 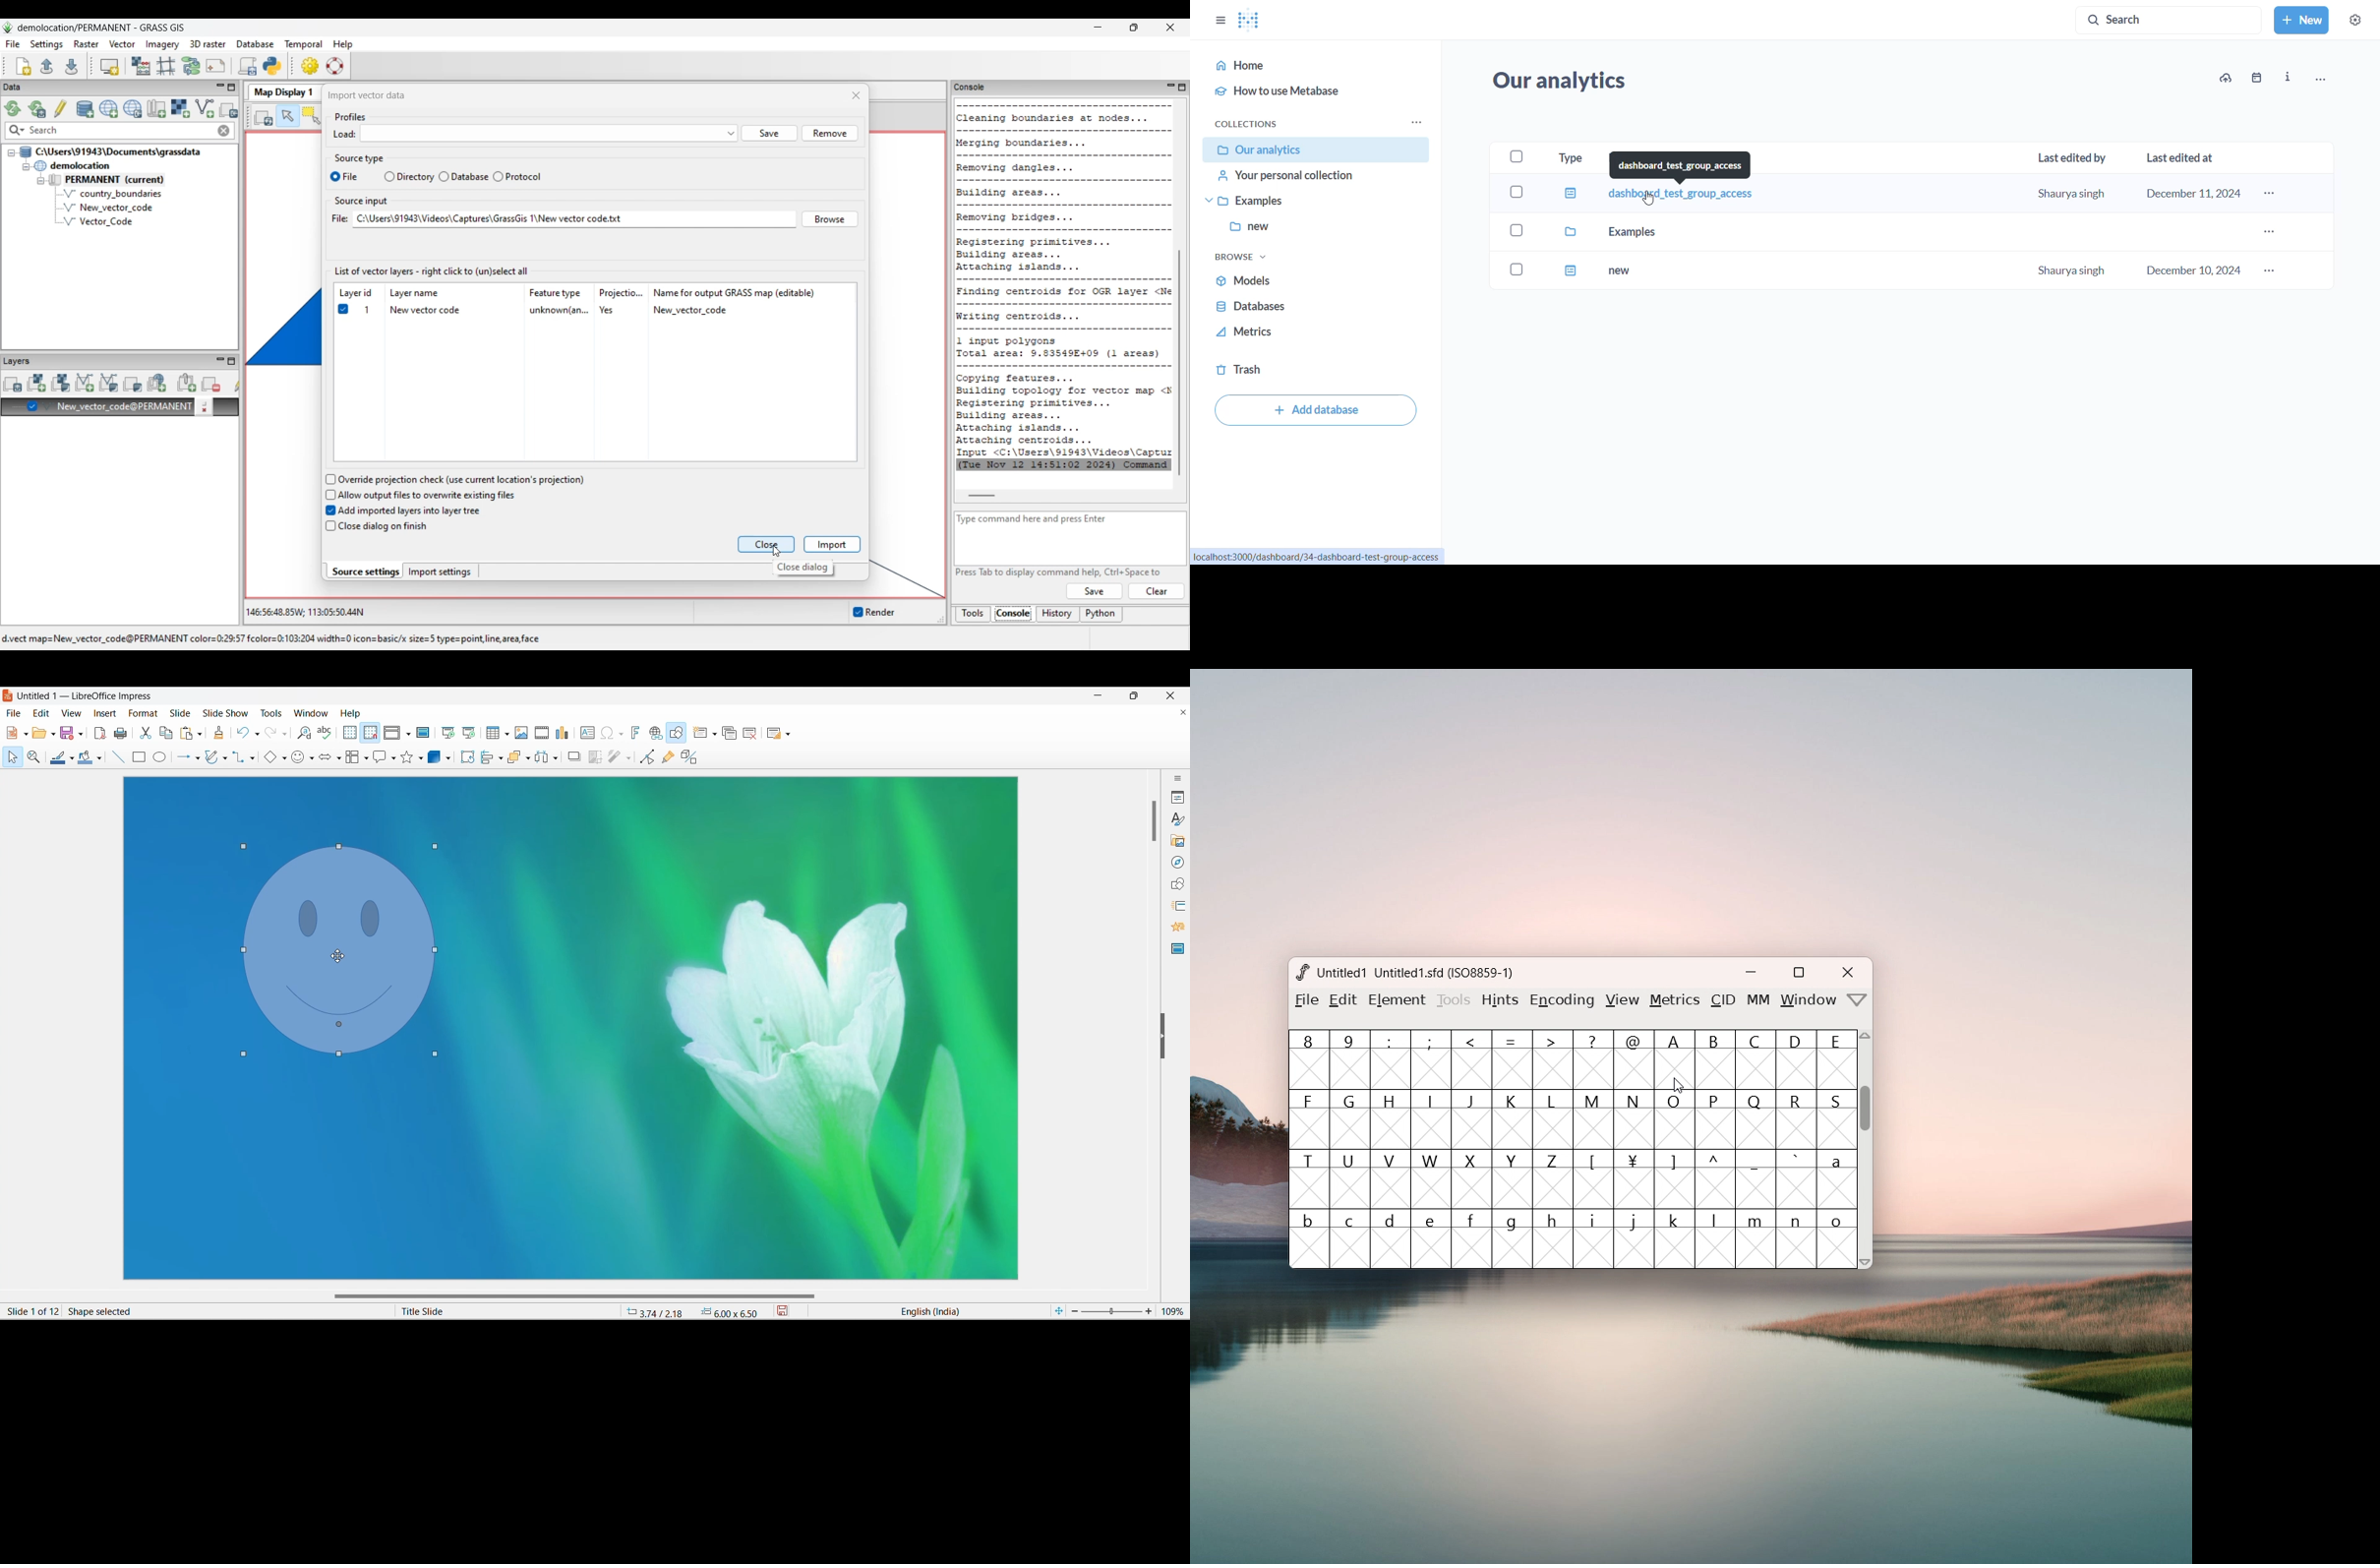 What do you see at coordinates (1177, 884) in the screenshot?
I see `Shapes` at bounding box center [1177, 884].